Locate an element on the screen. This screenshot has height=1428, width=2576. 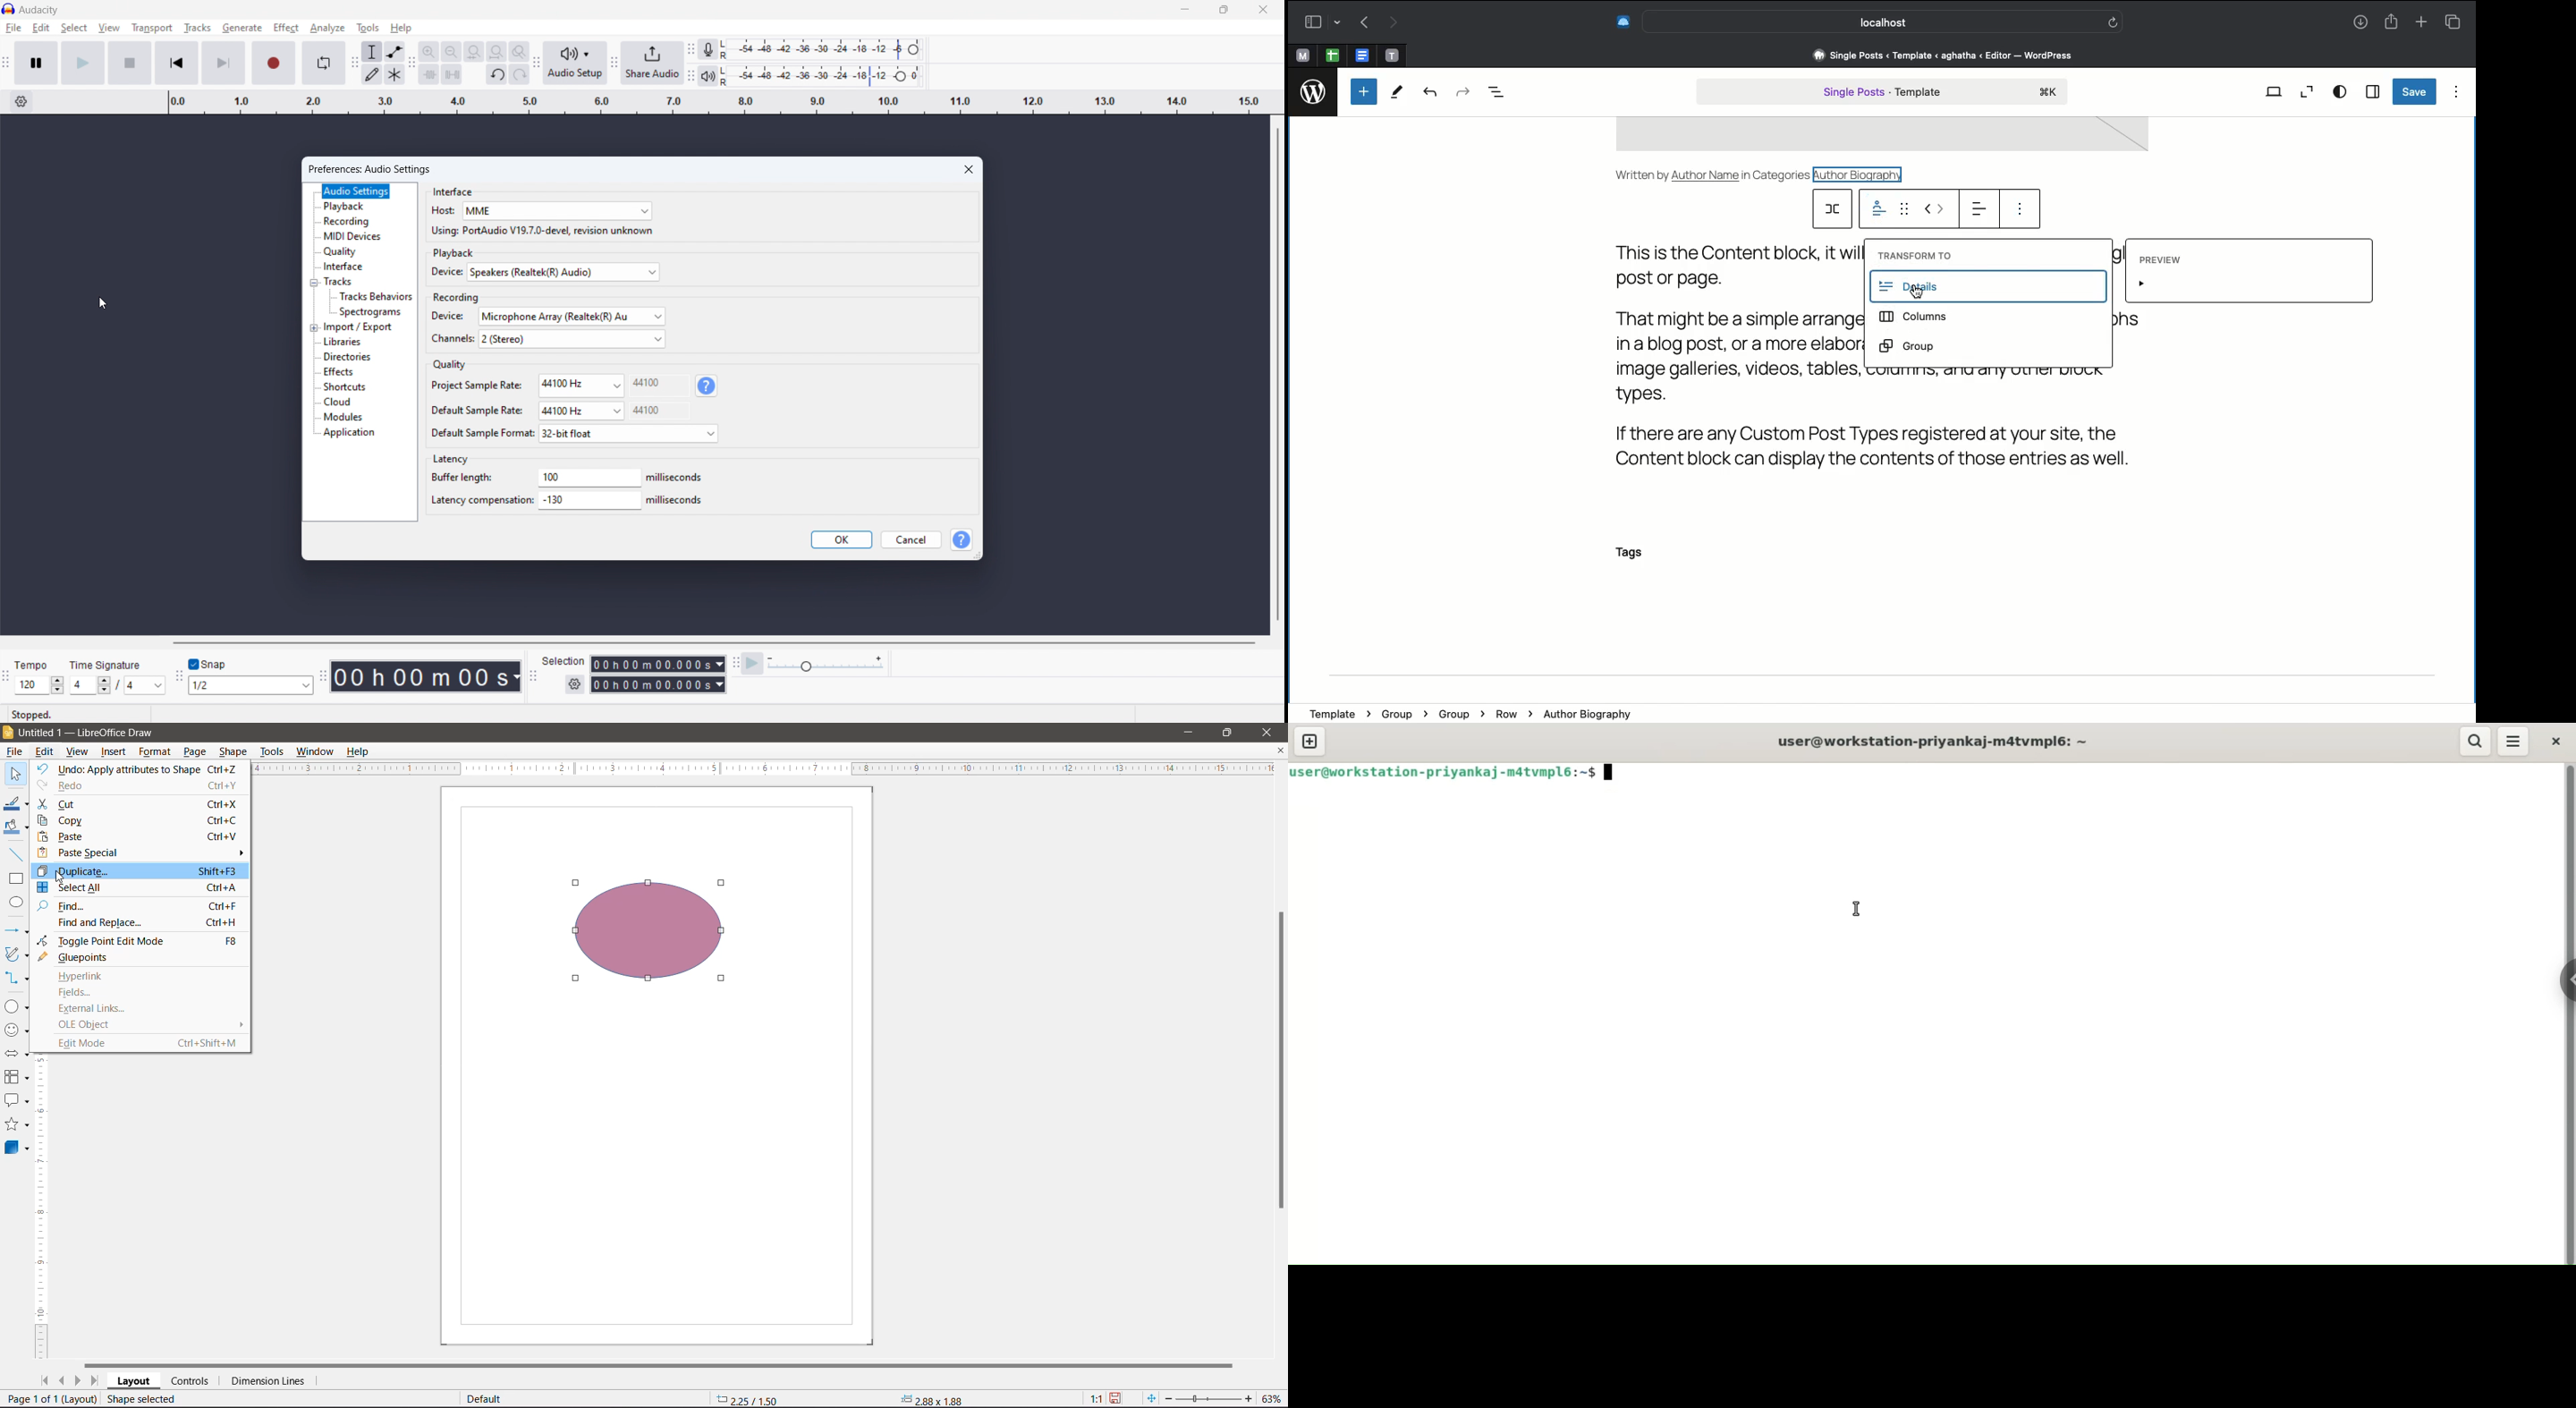
Basic Shapes is located at coordinates (17, 1007).